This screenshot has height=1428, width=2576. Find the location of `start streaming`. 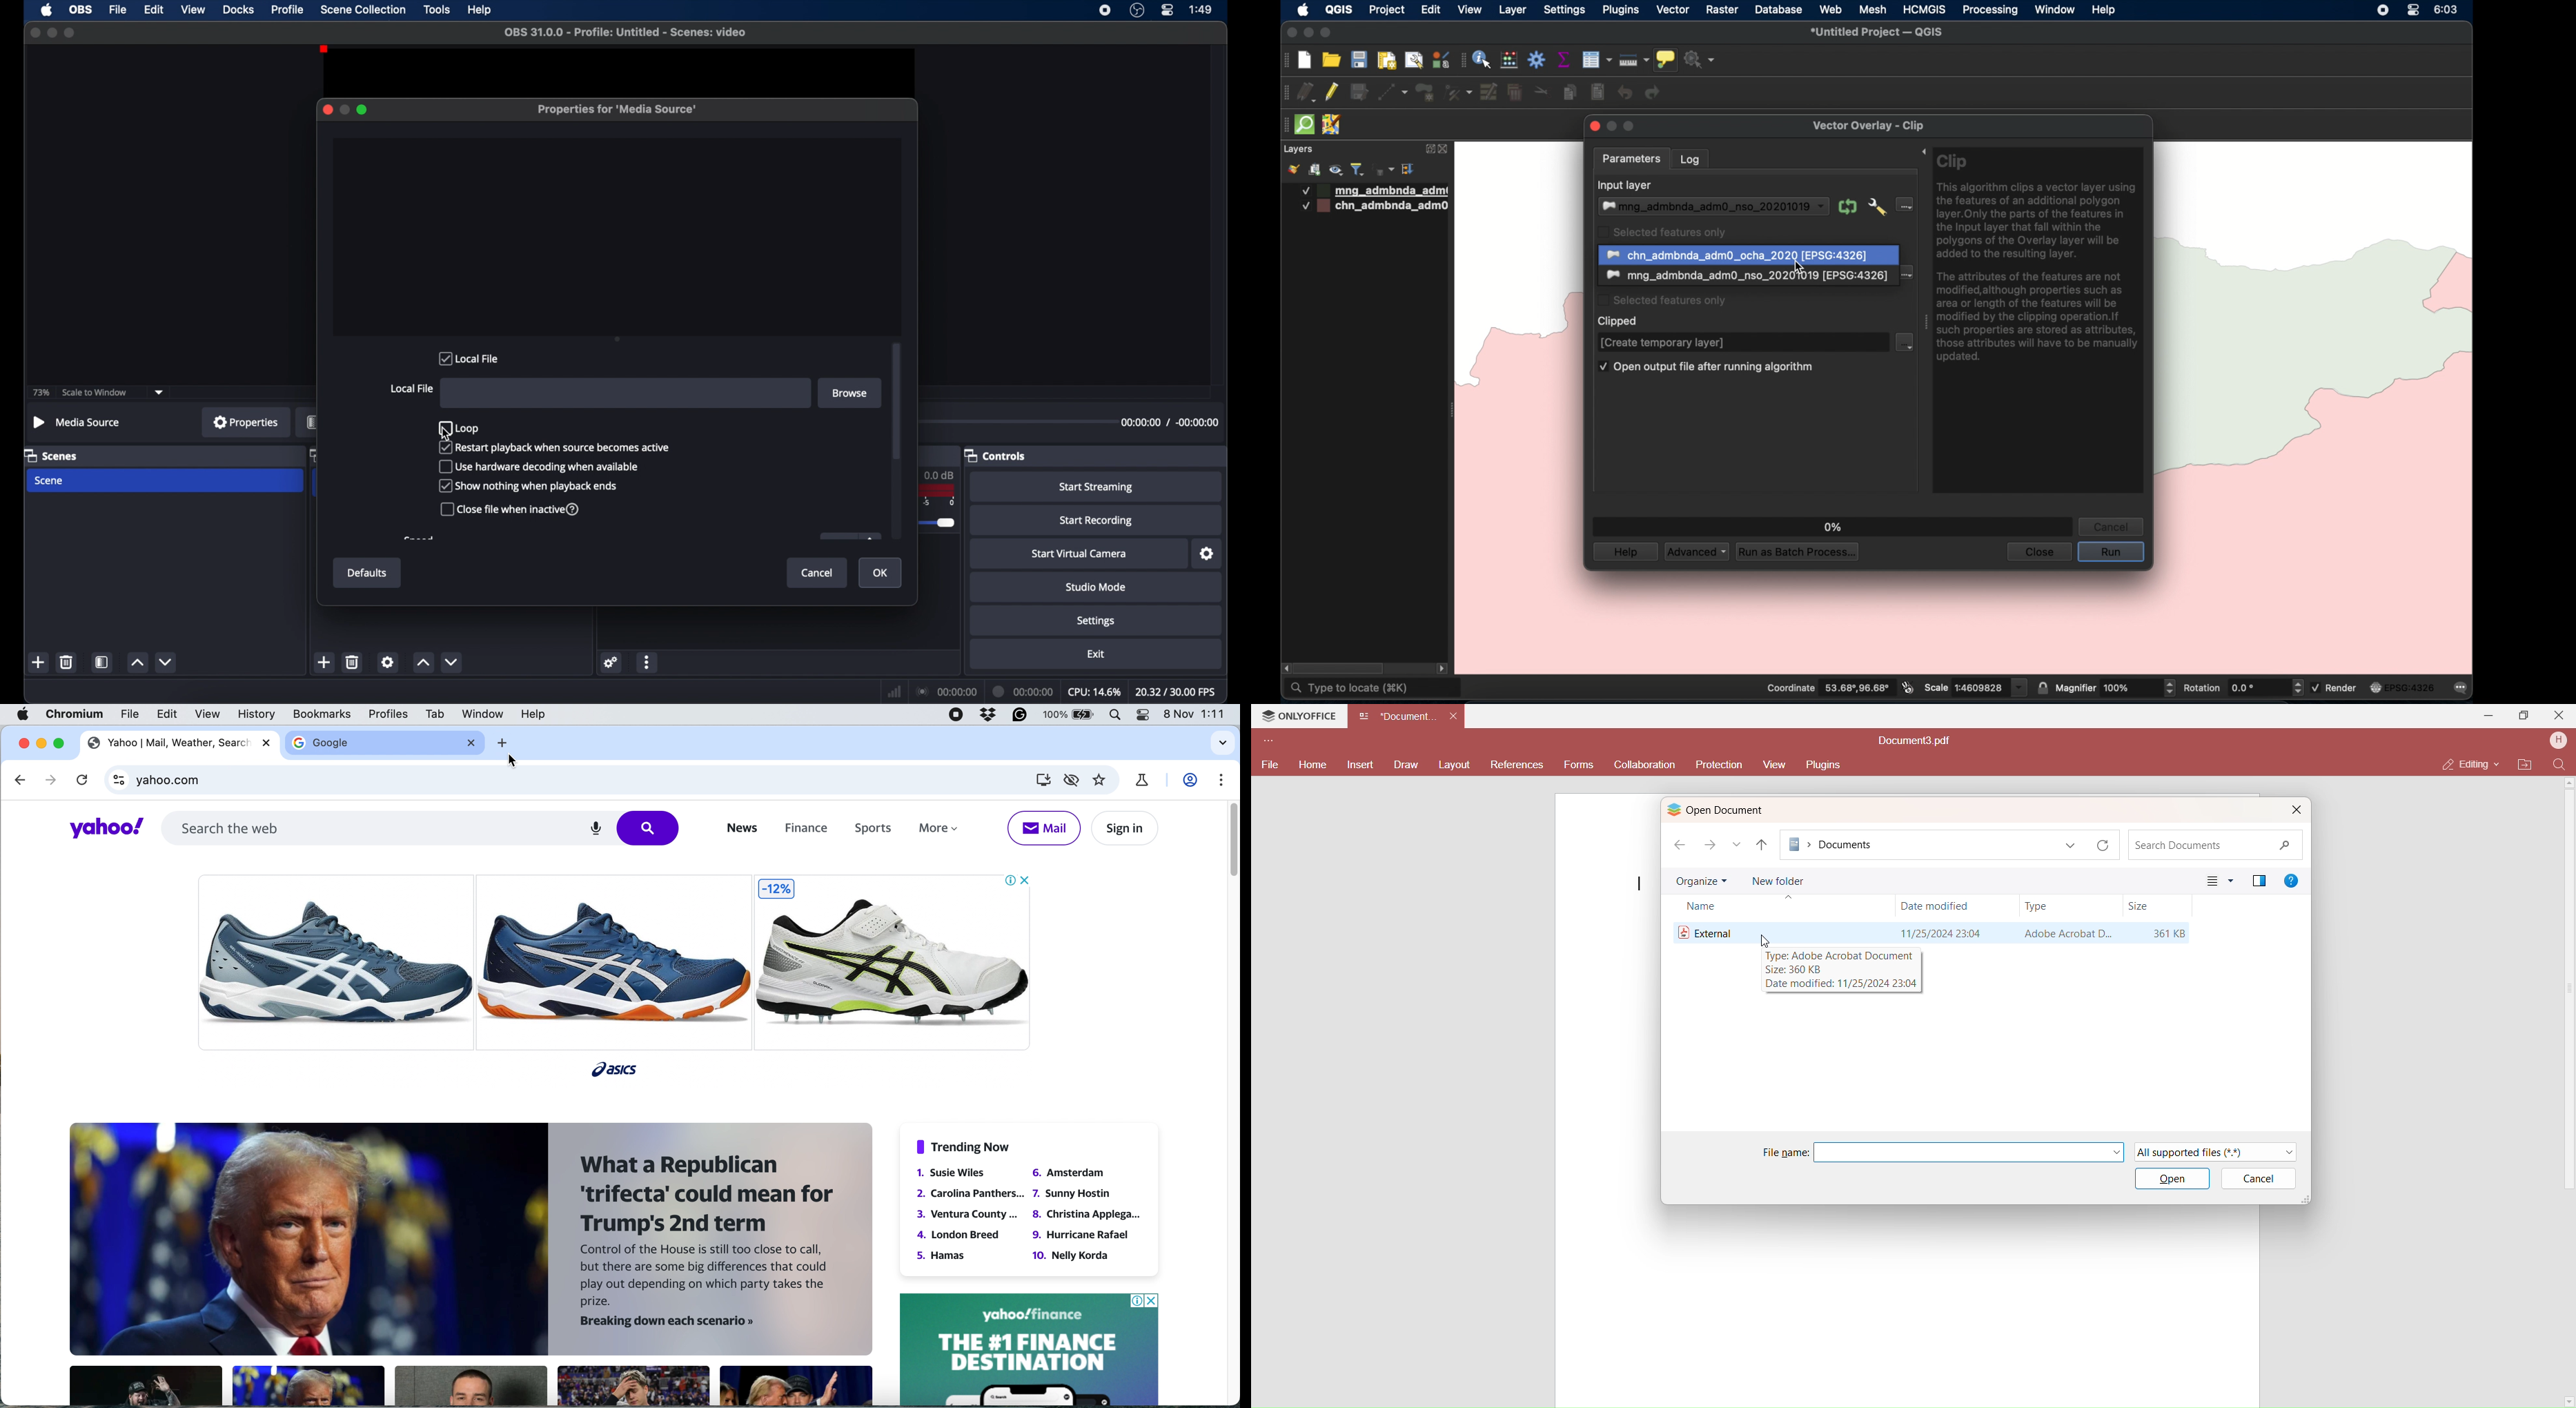

start streaming is located at coordinates (1098, 488).